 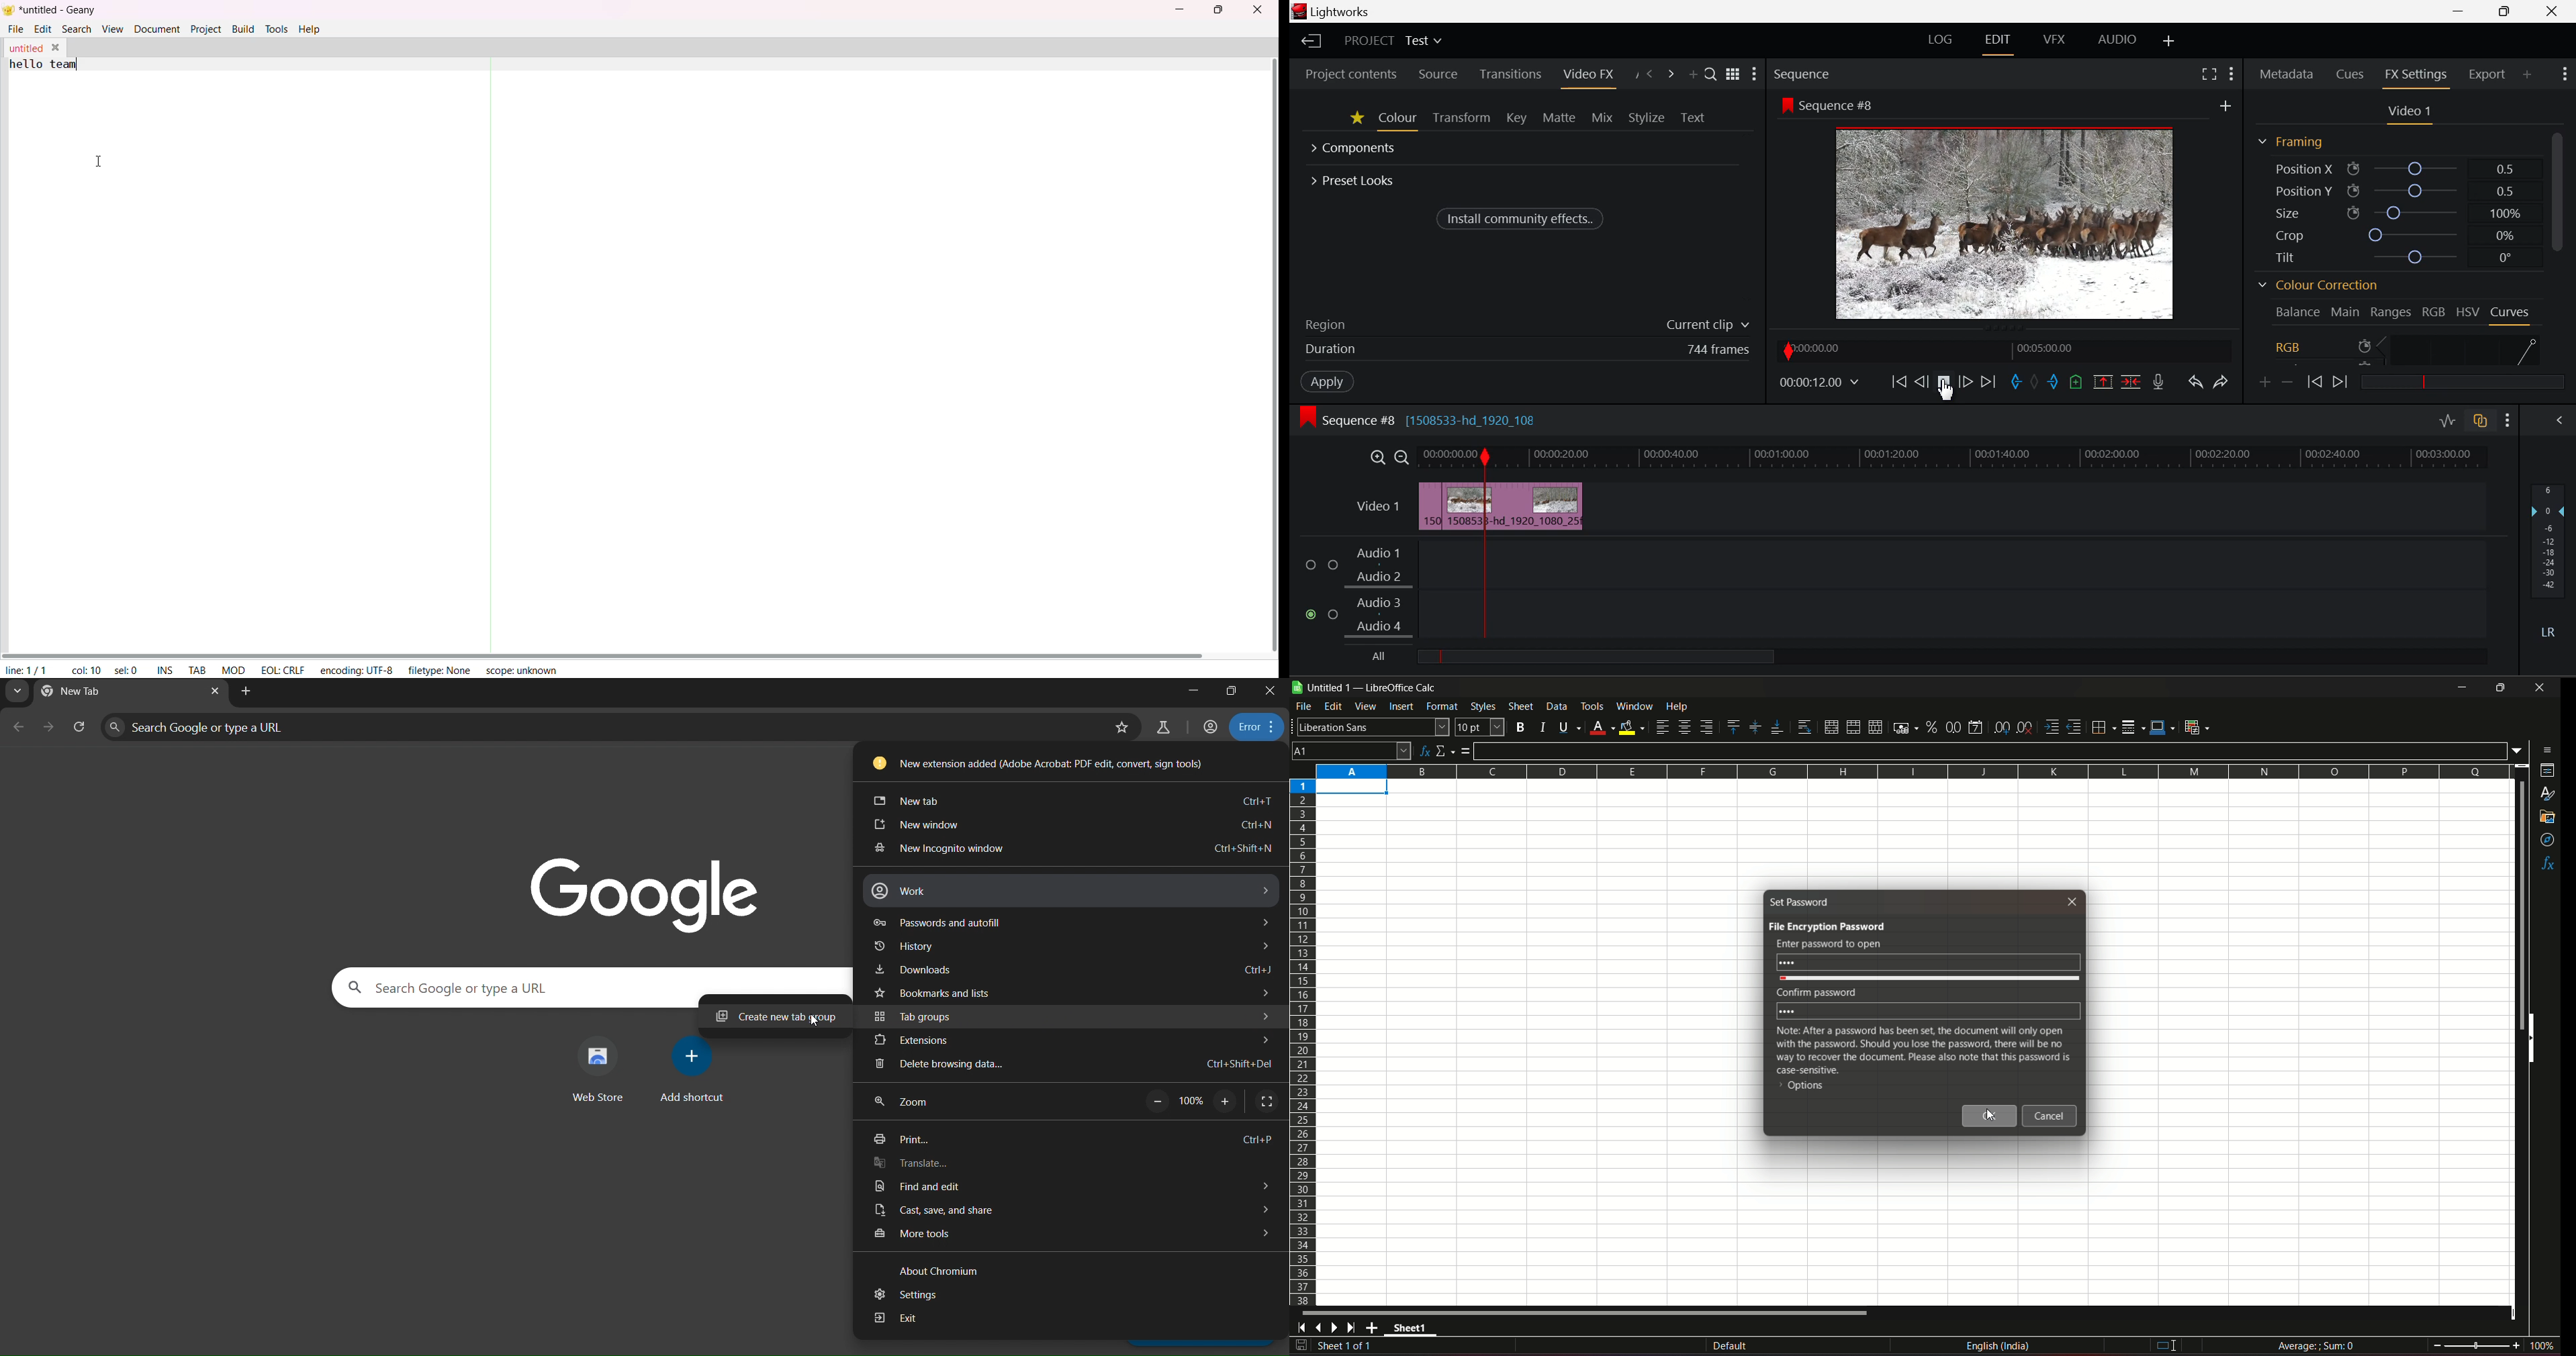 What do you see at coordinates (1303, 1042) in the screenshot?
I see `rows` at bounding box center [1303, 1042].